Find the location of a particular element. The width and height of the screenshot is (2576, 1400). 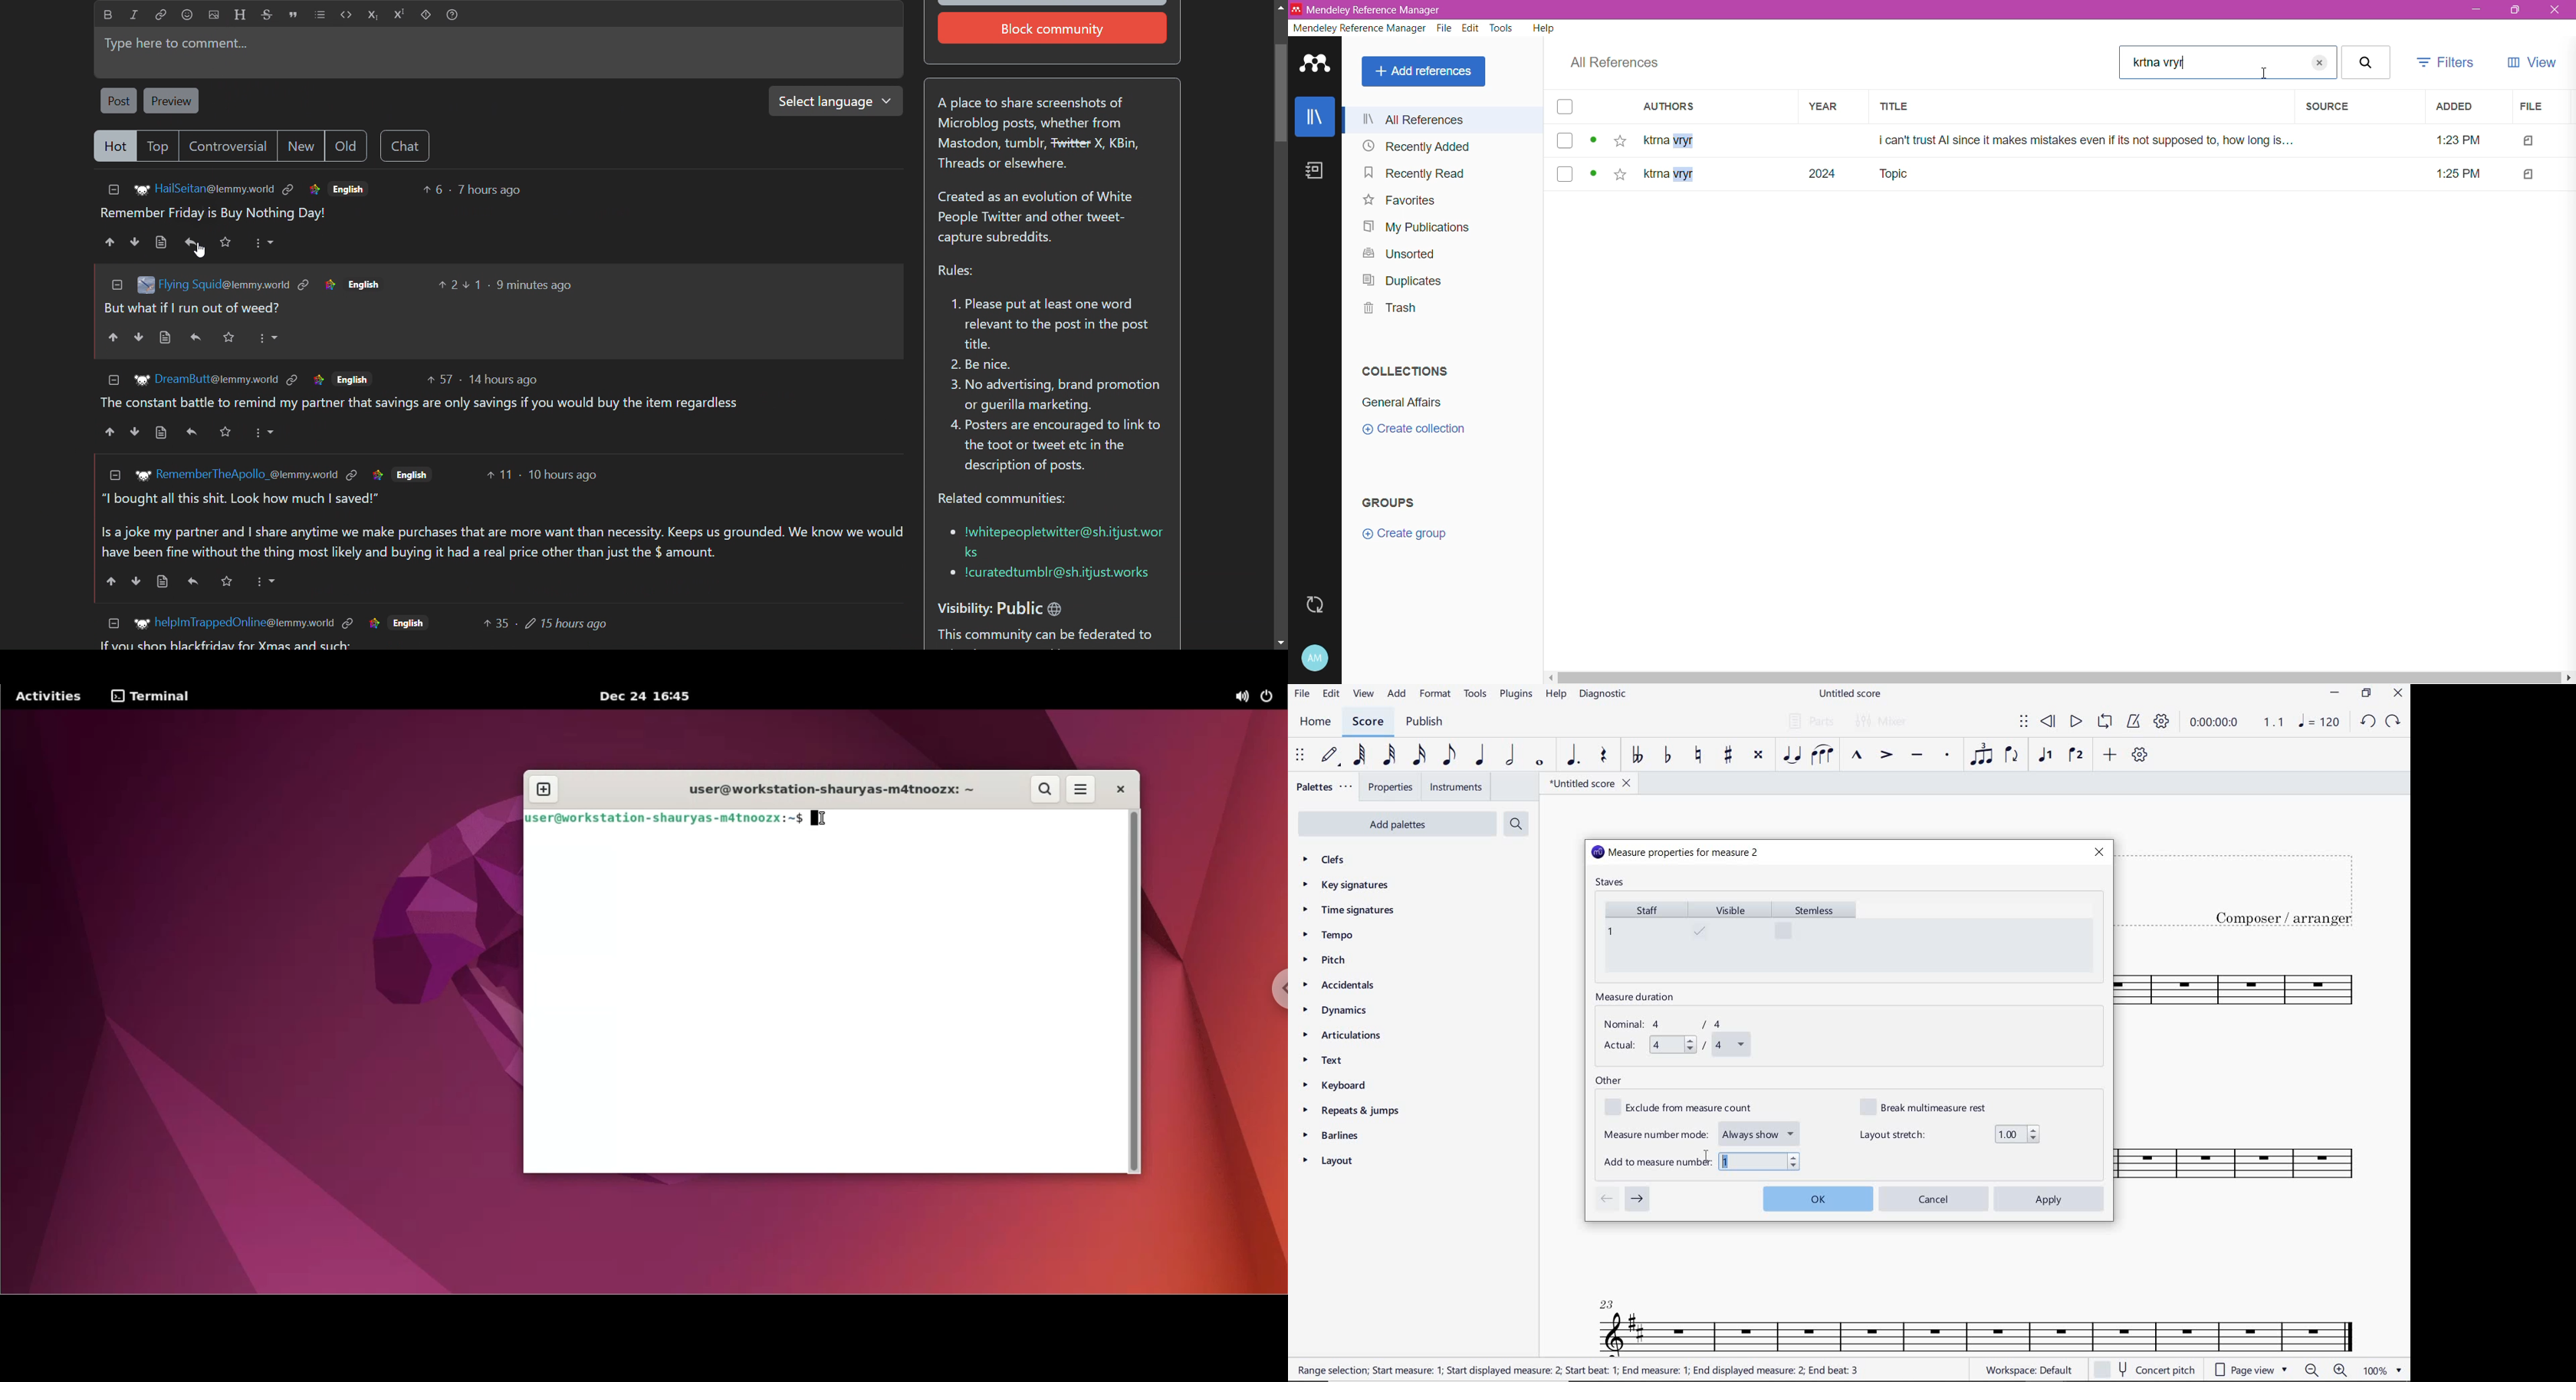

number of upvotes & downvotes is located at coordinates (458, 285).